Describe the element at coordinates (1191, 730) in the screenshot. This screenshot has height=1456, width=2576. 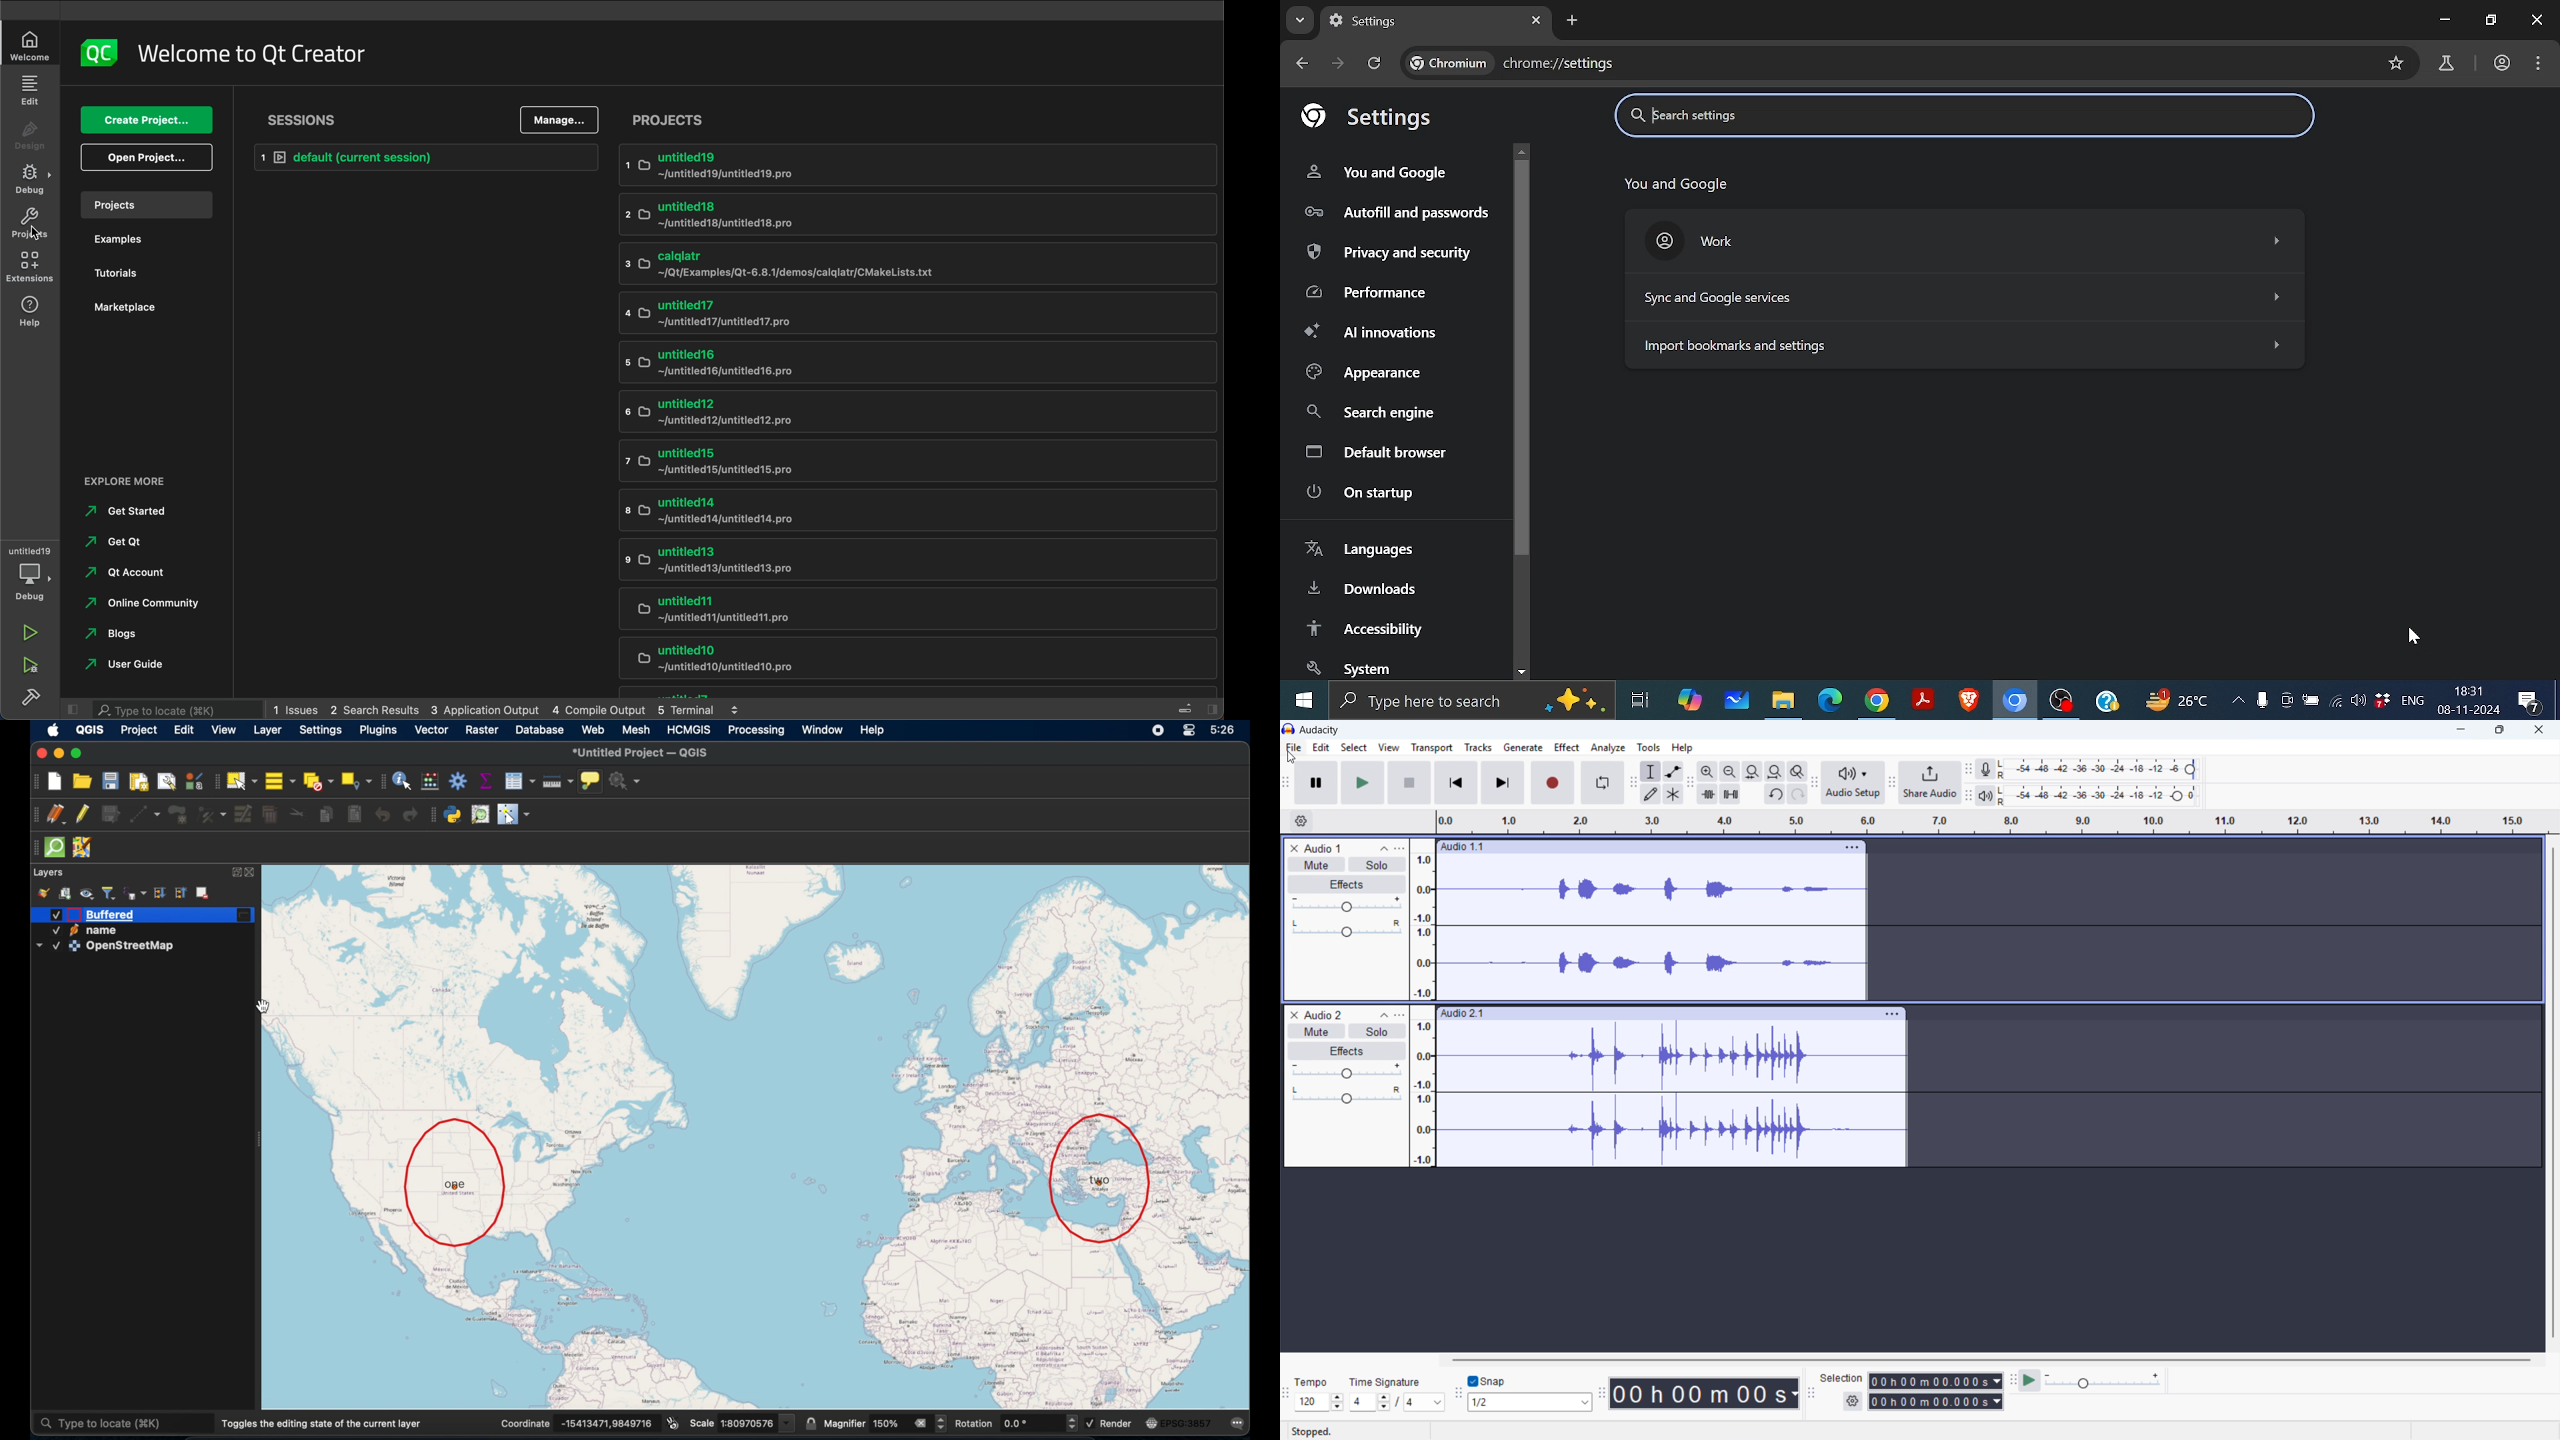
I see `control center` at that location.